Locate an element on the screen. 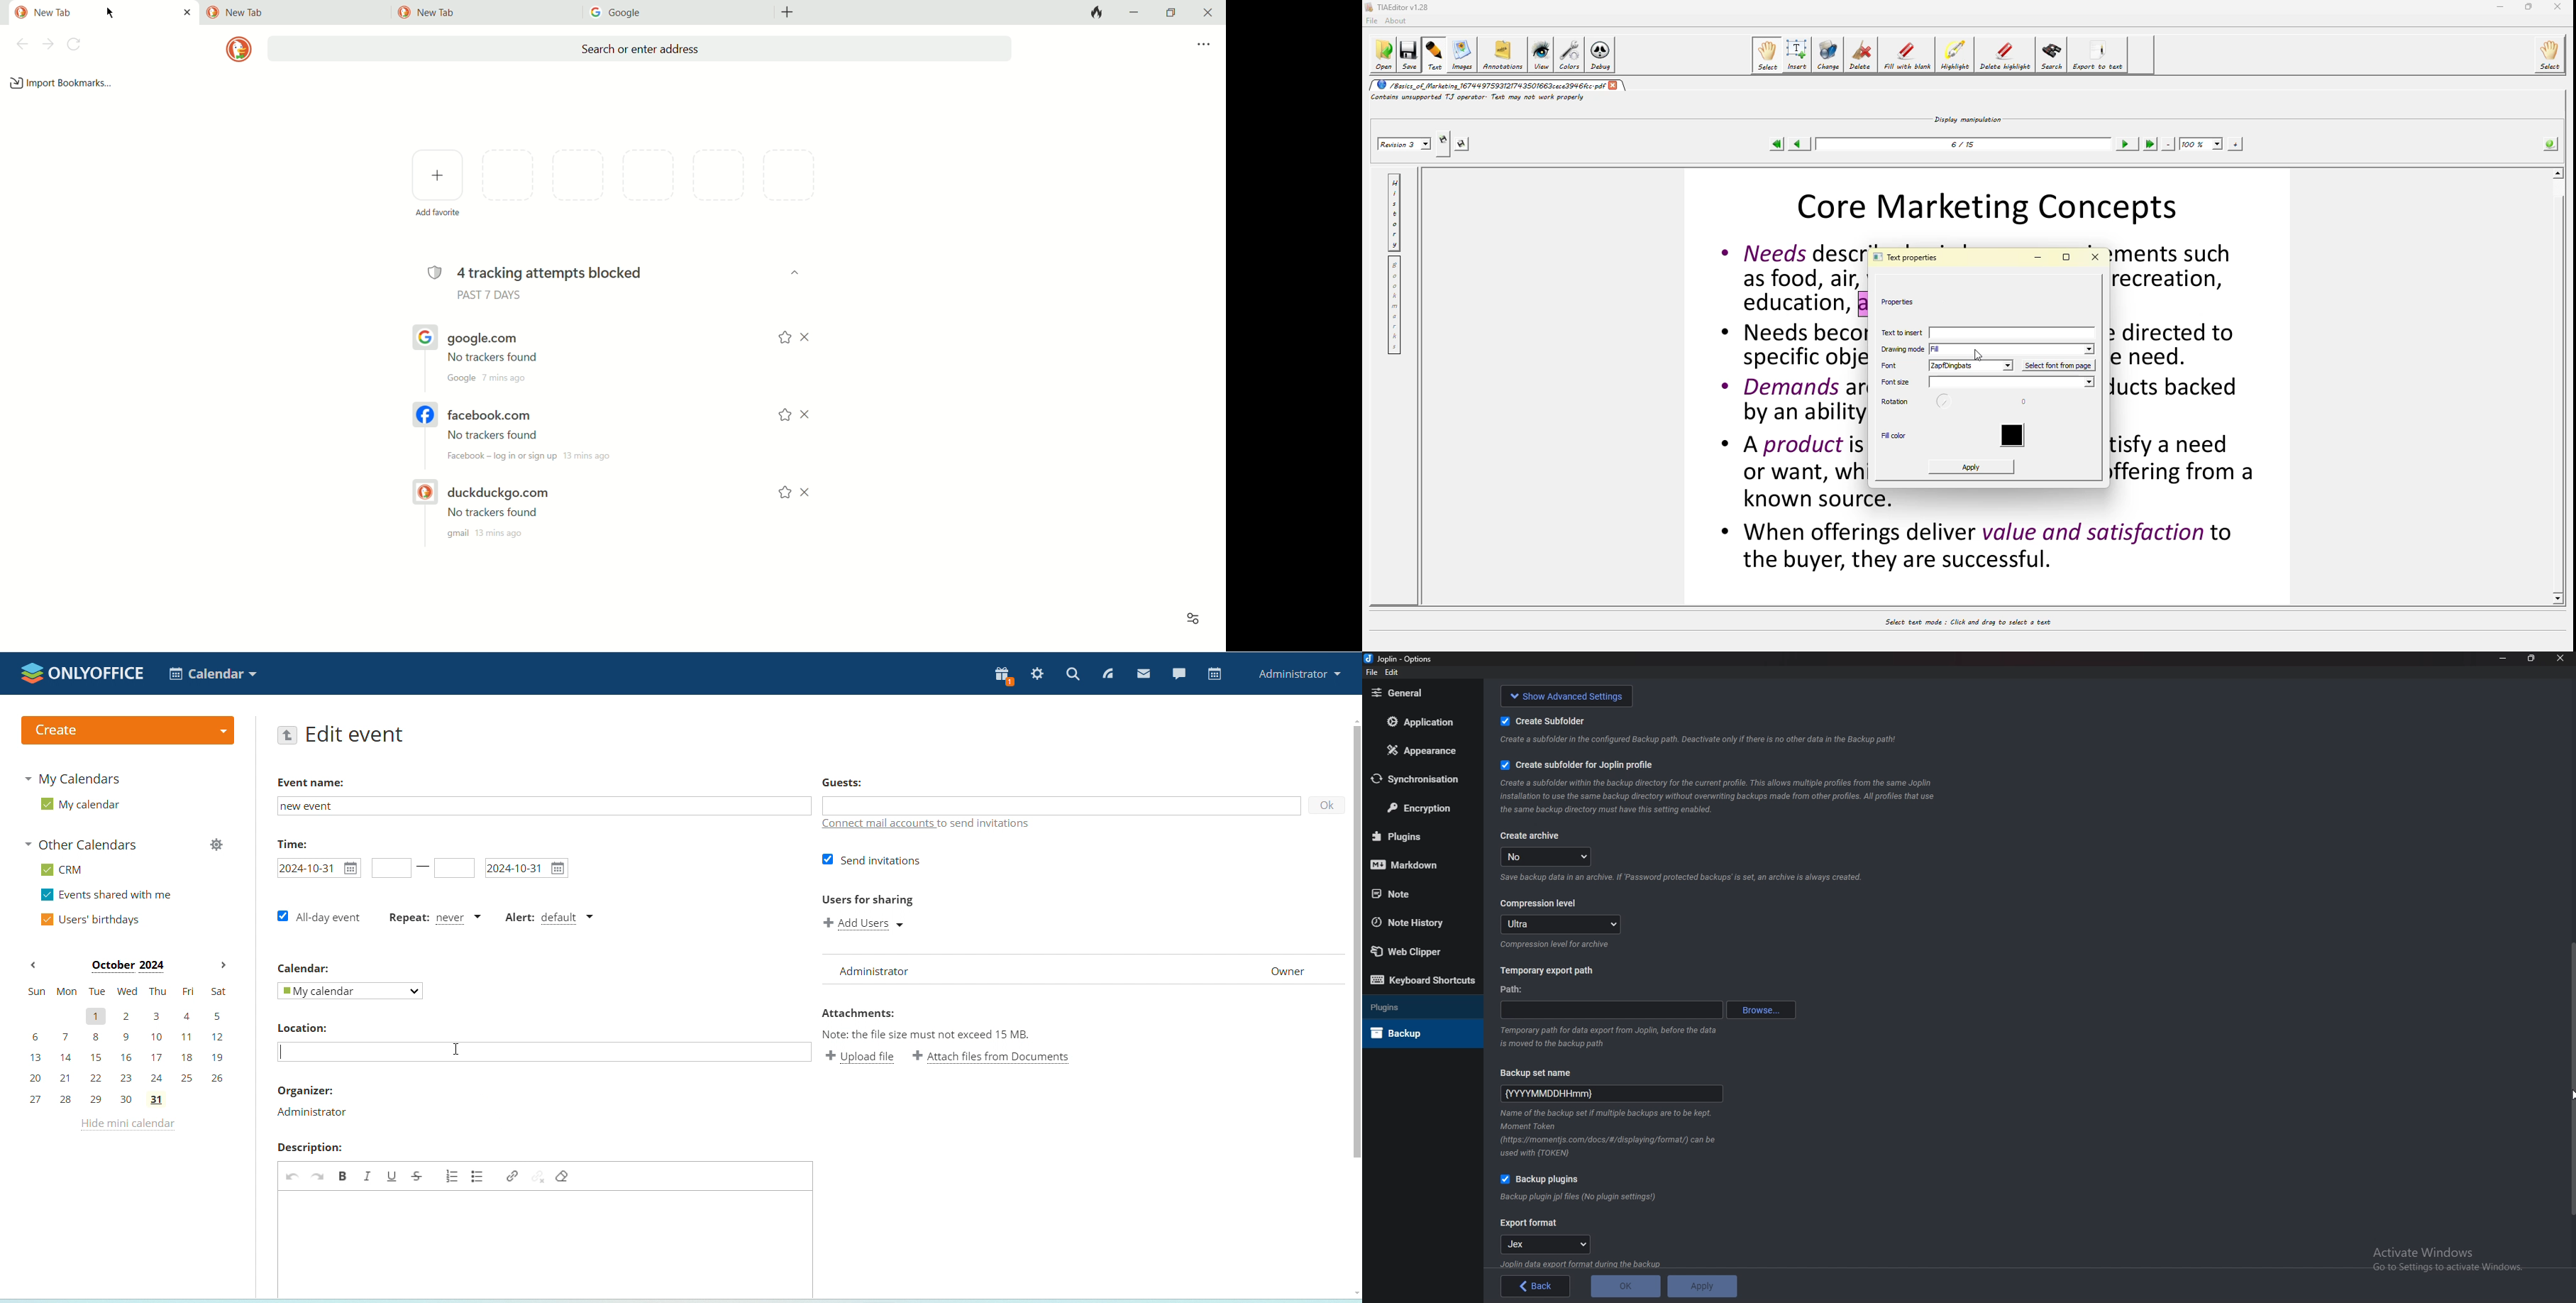  scrollbar is located at coordinates (1356, 943).